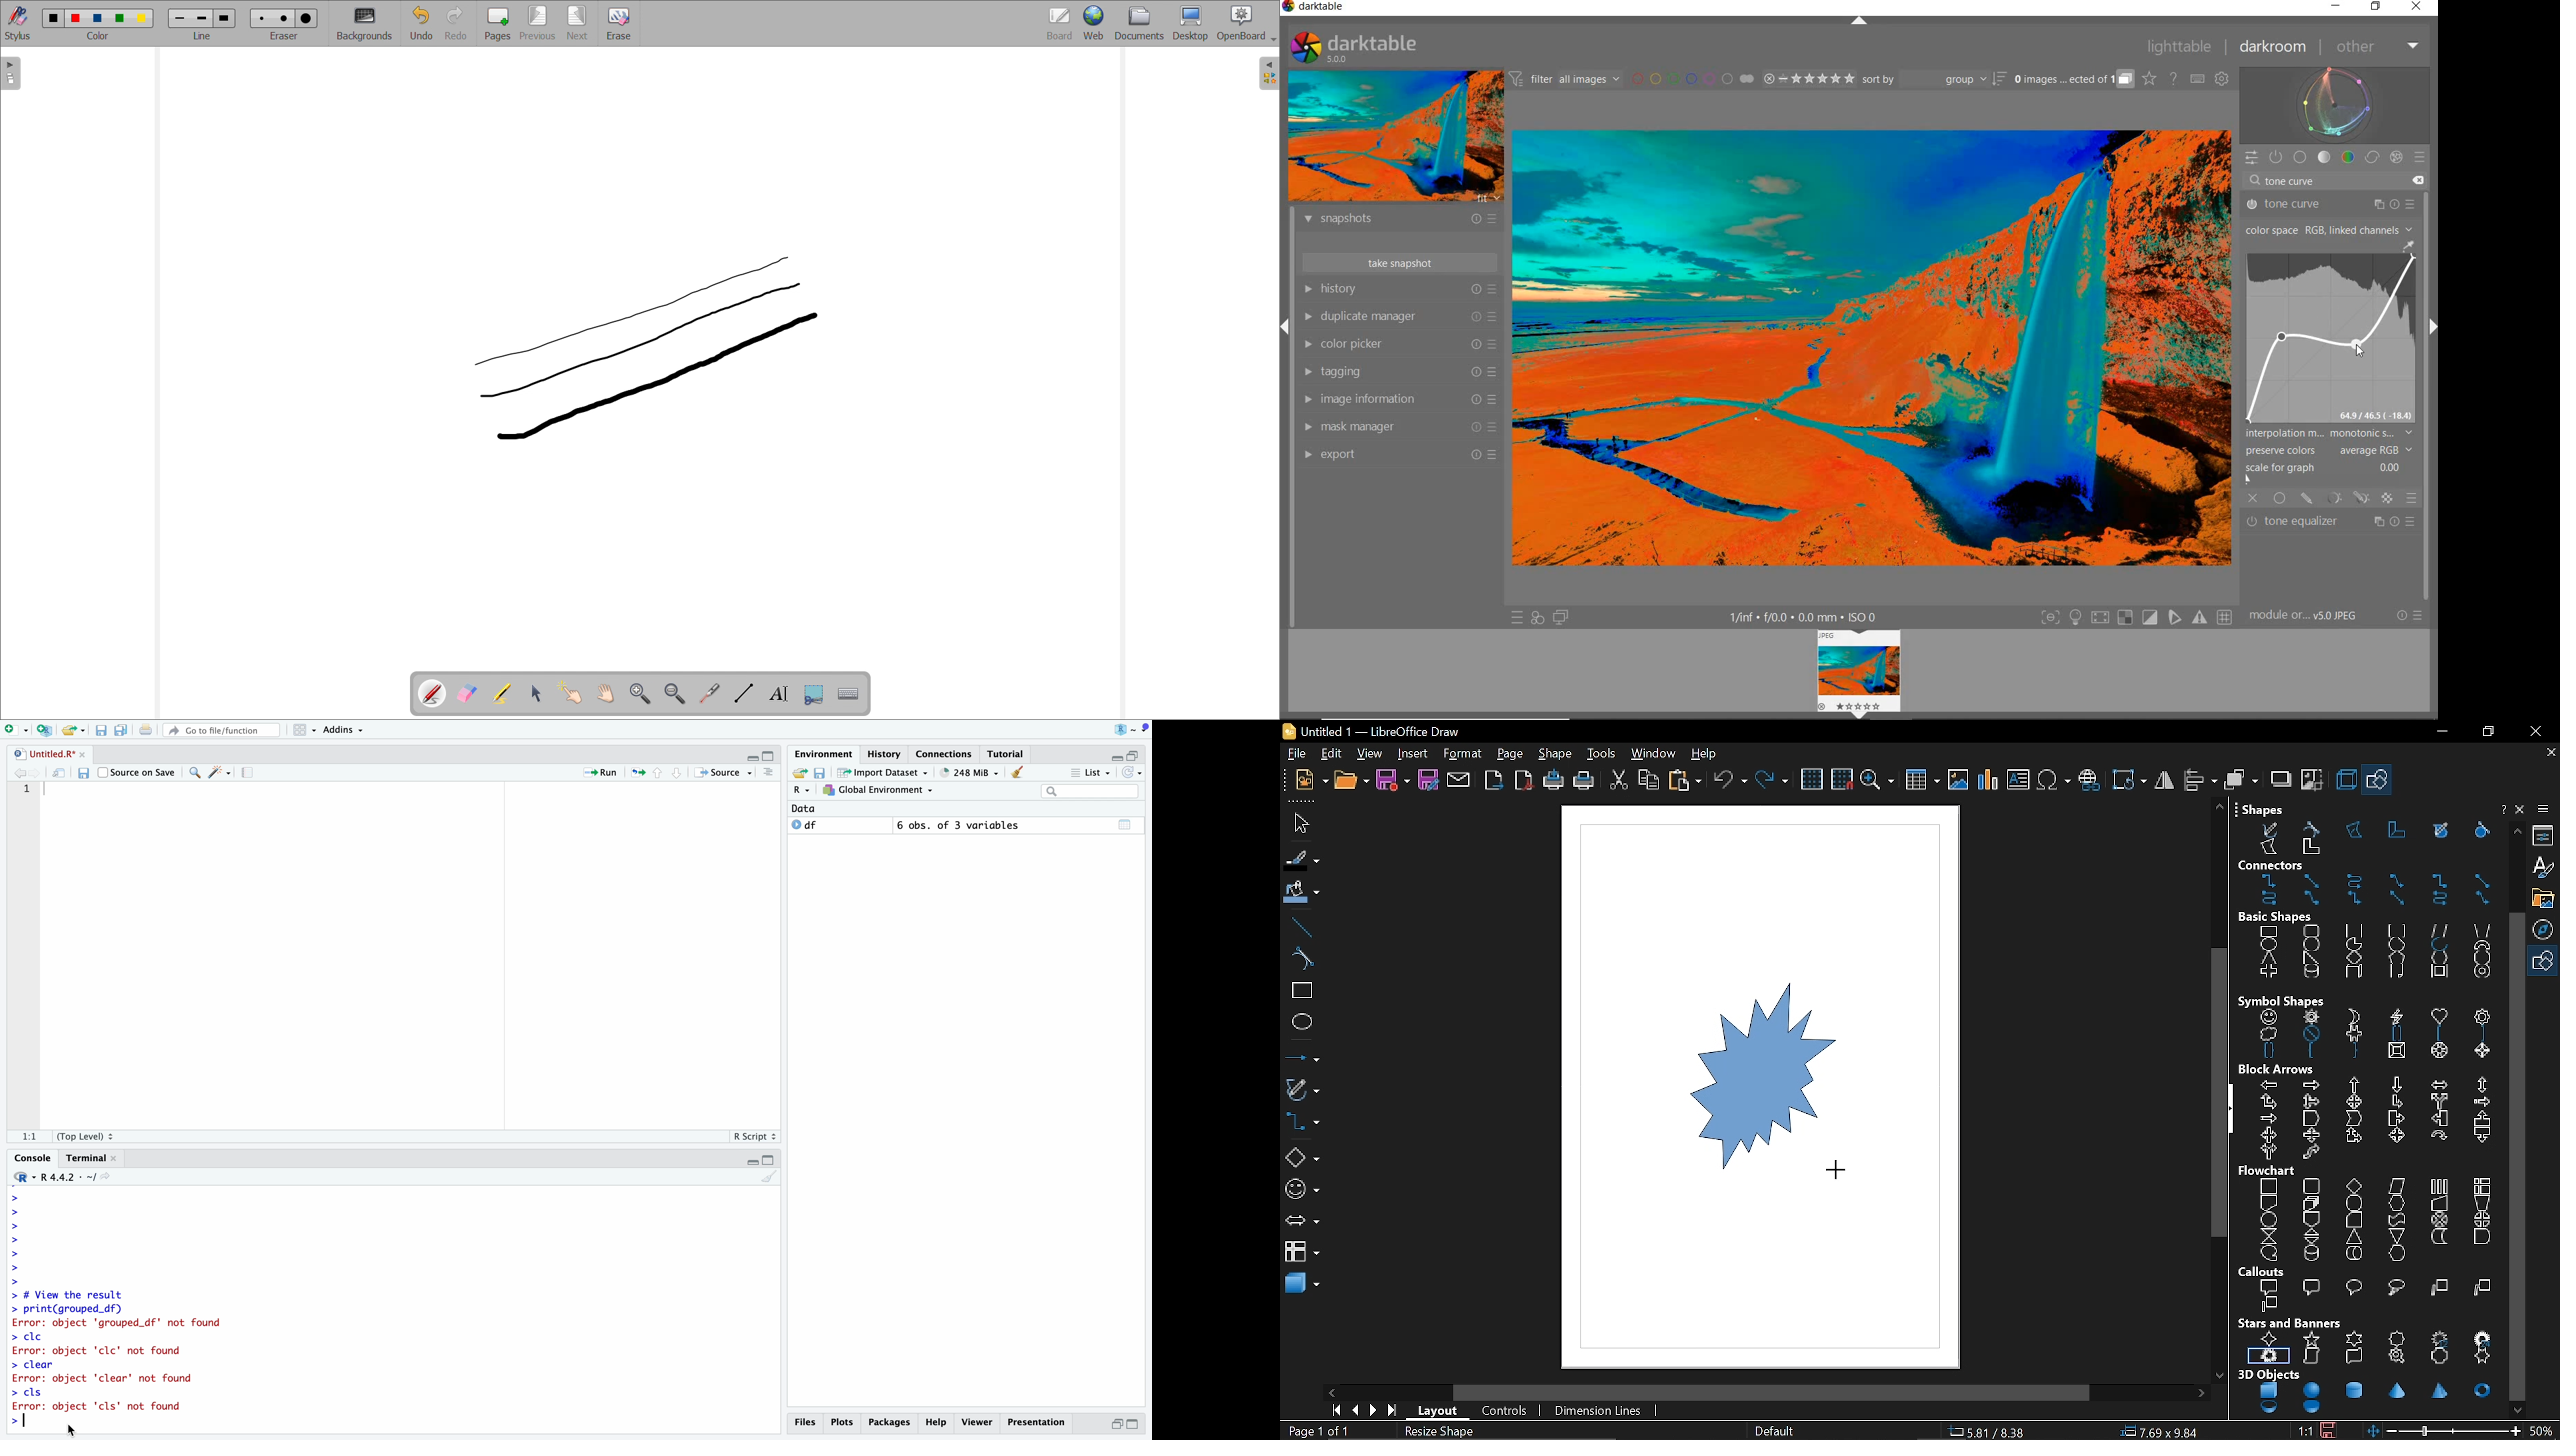 This screenshot has height=1456, width=2576. I want to click on curve, so click(1301, 959).